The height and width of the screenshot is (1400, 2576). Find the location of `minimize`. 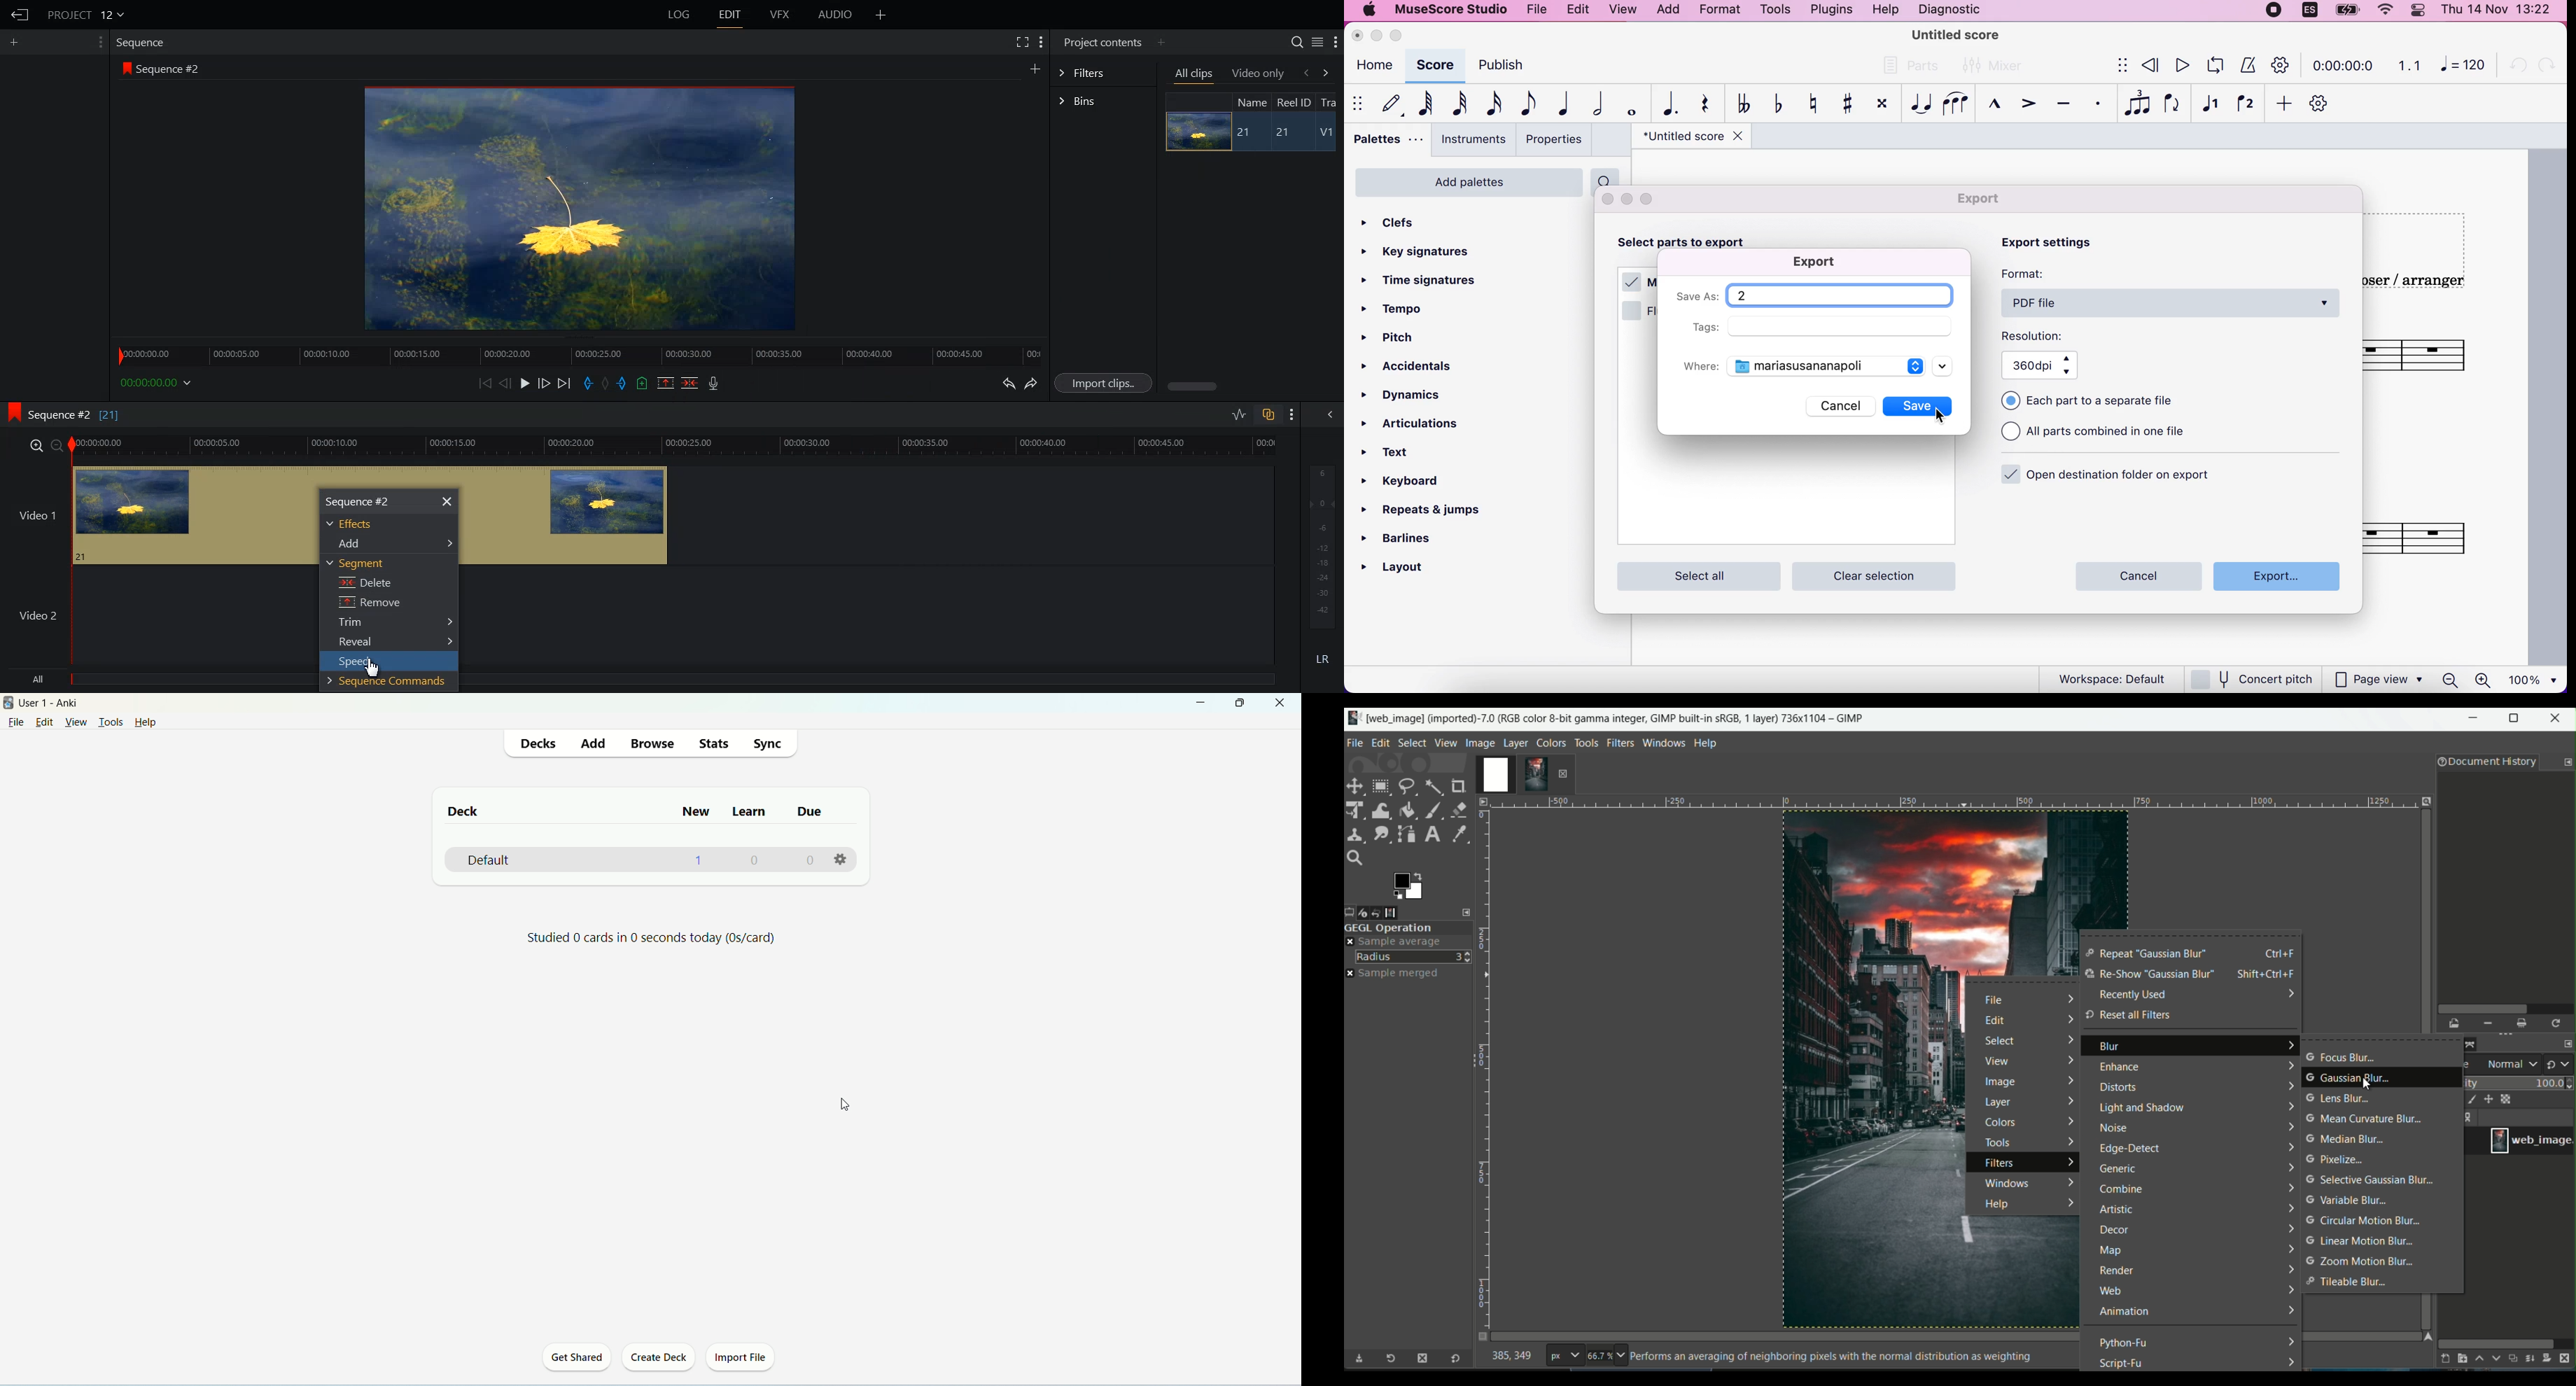

minimize is located at coordinates (1627, 198).